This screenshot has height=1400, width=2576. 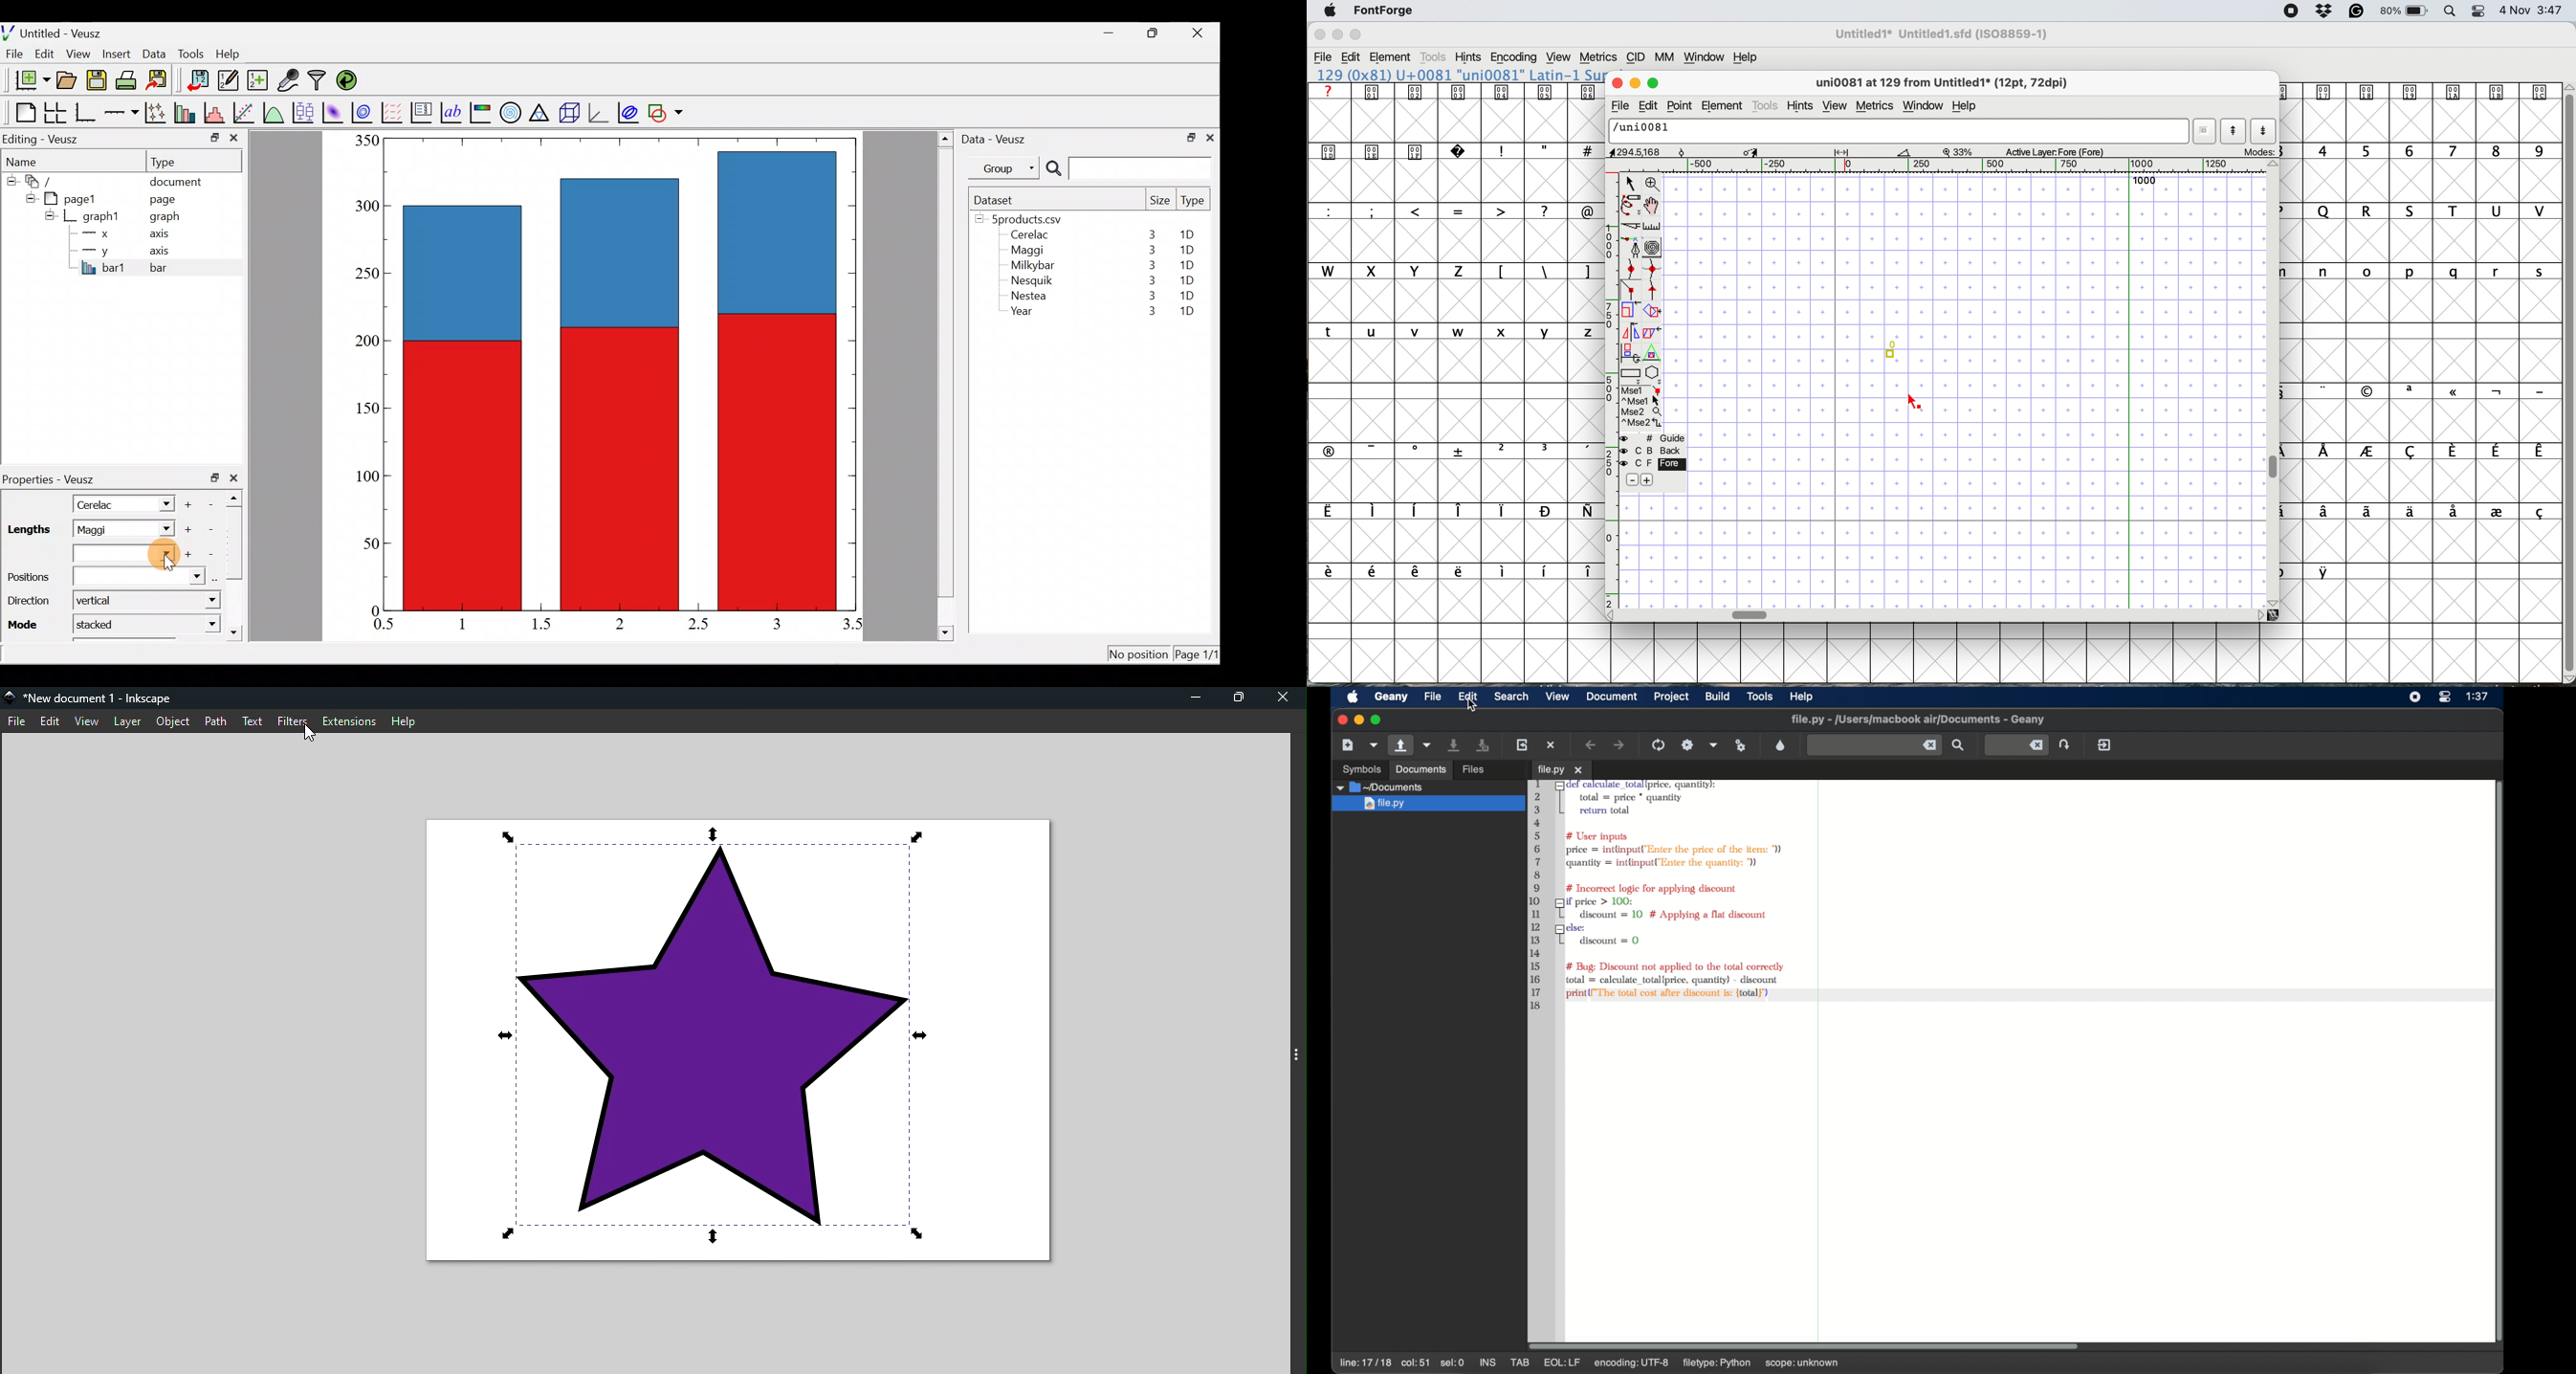 What do you see at coordinates (1199, 656) in the screenshot?
I see `Page 1/11` at bounding box center [1199, 656].